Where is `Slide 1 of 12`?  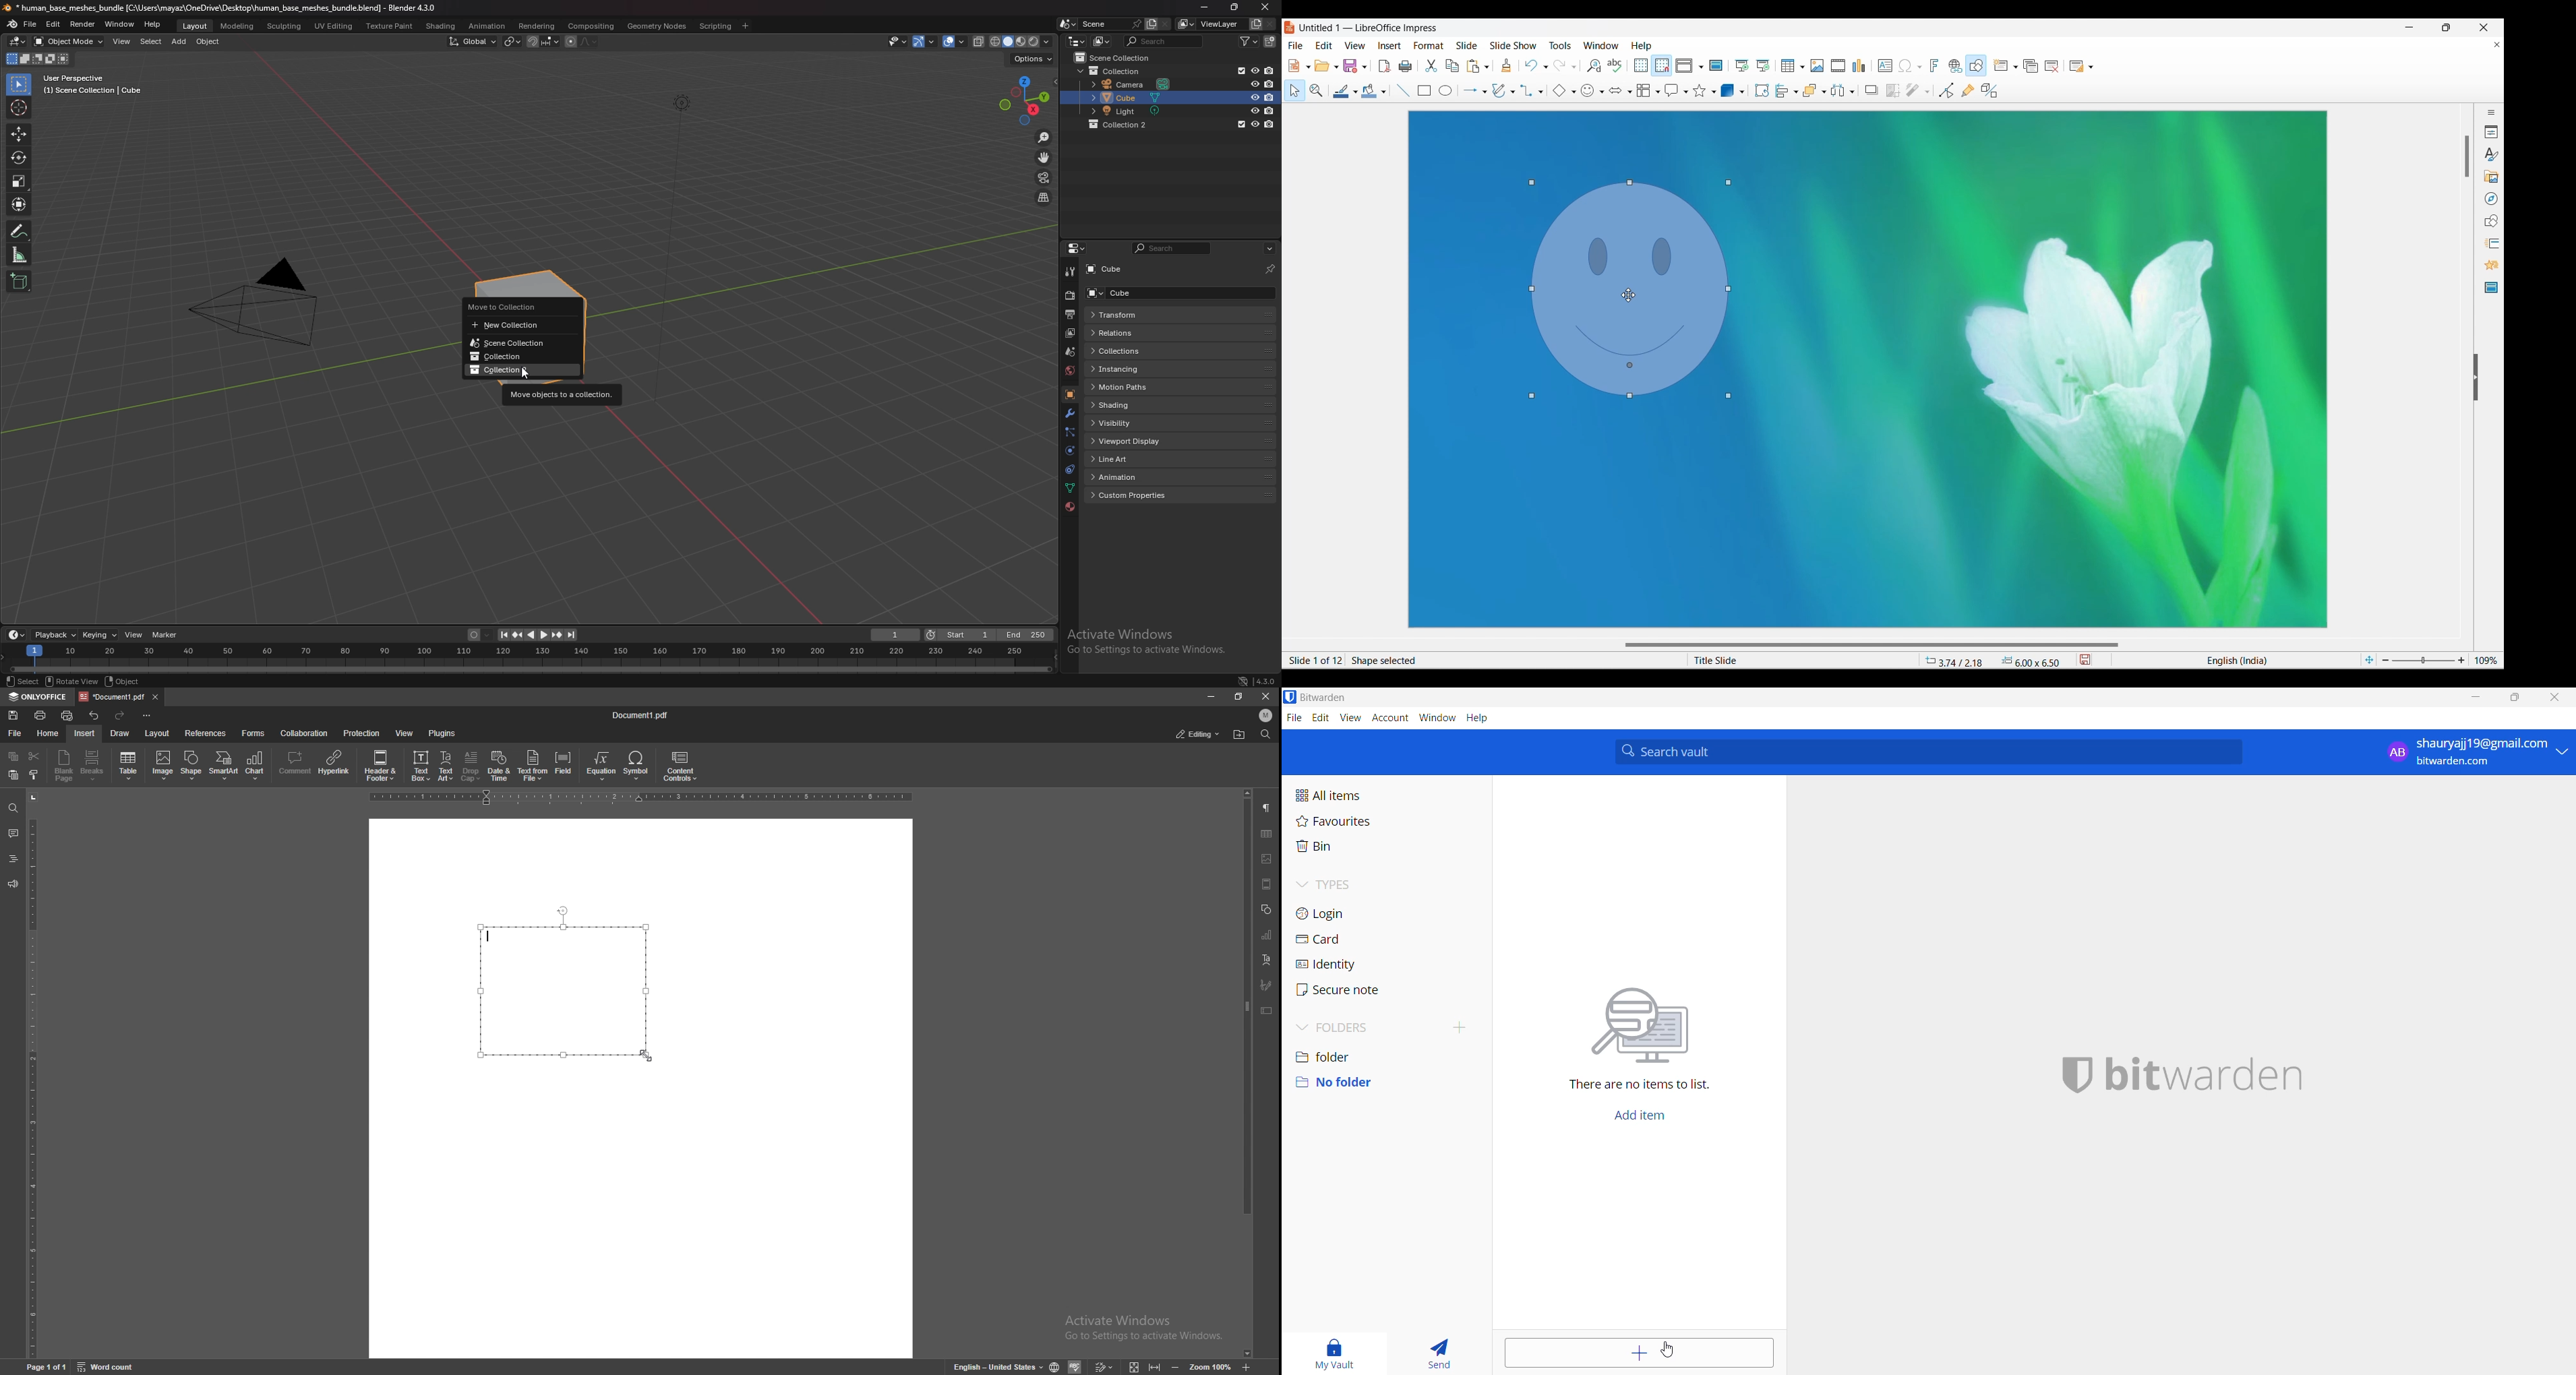
Slide 1 of 12 is located at coordinates (1313, 660).